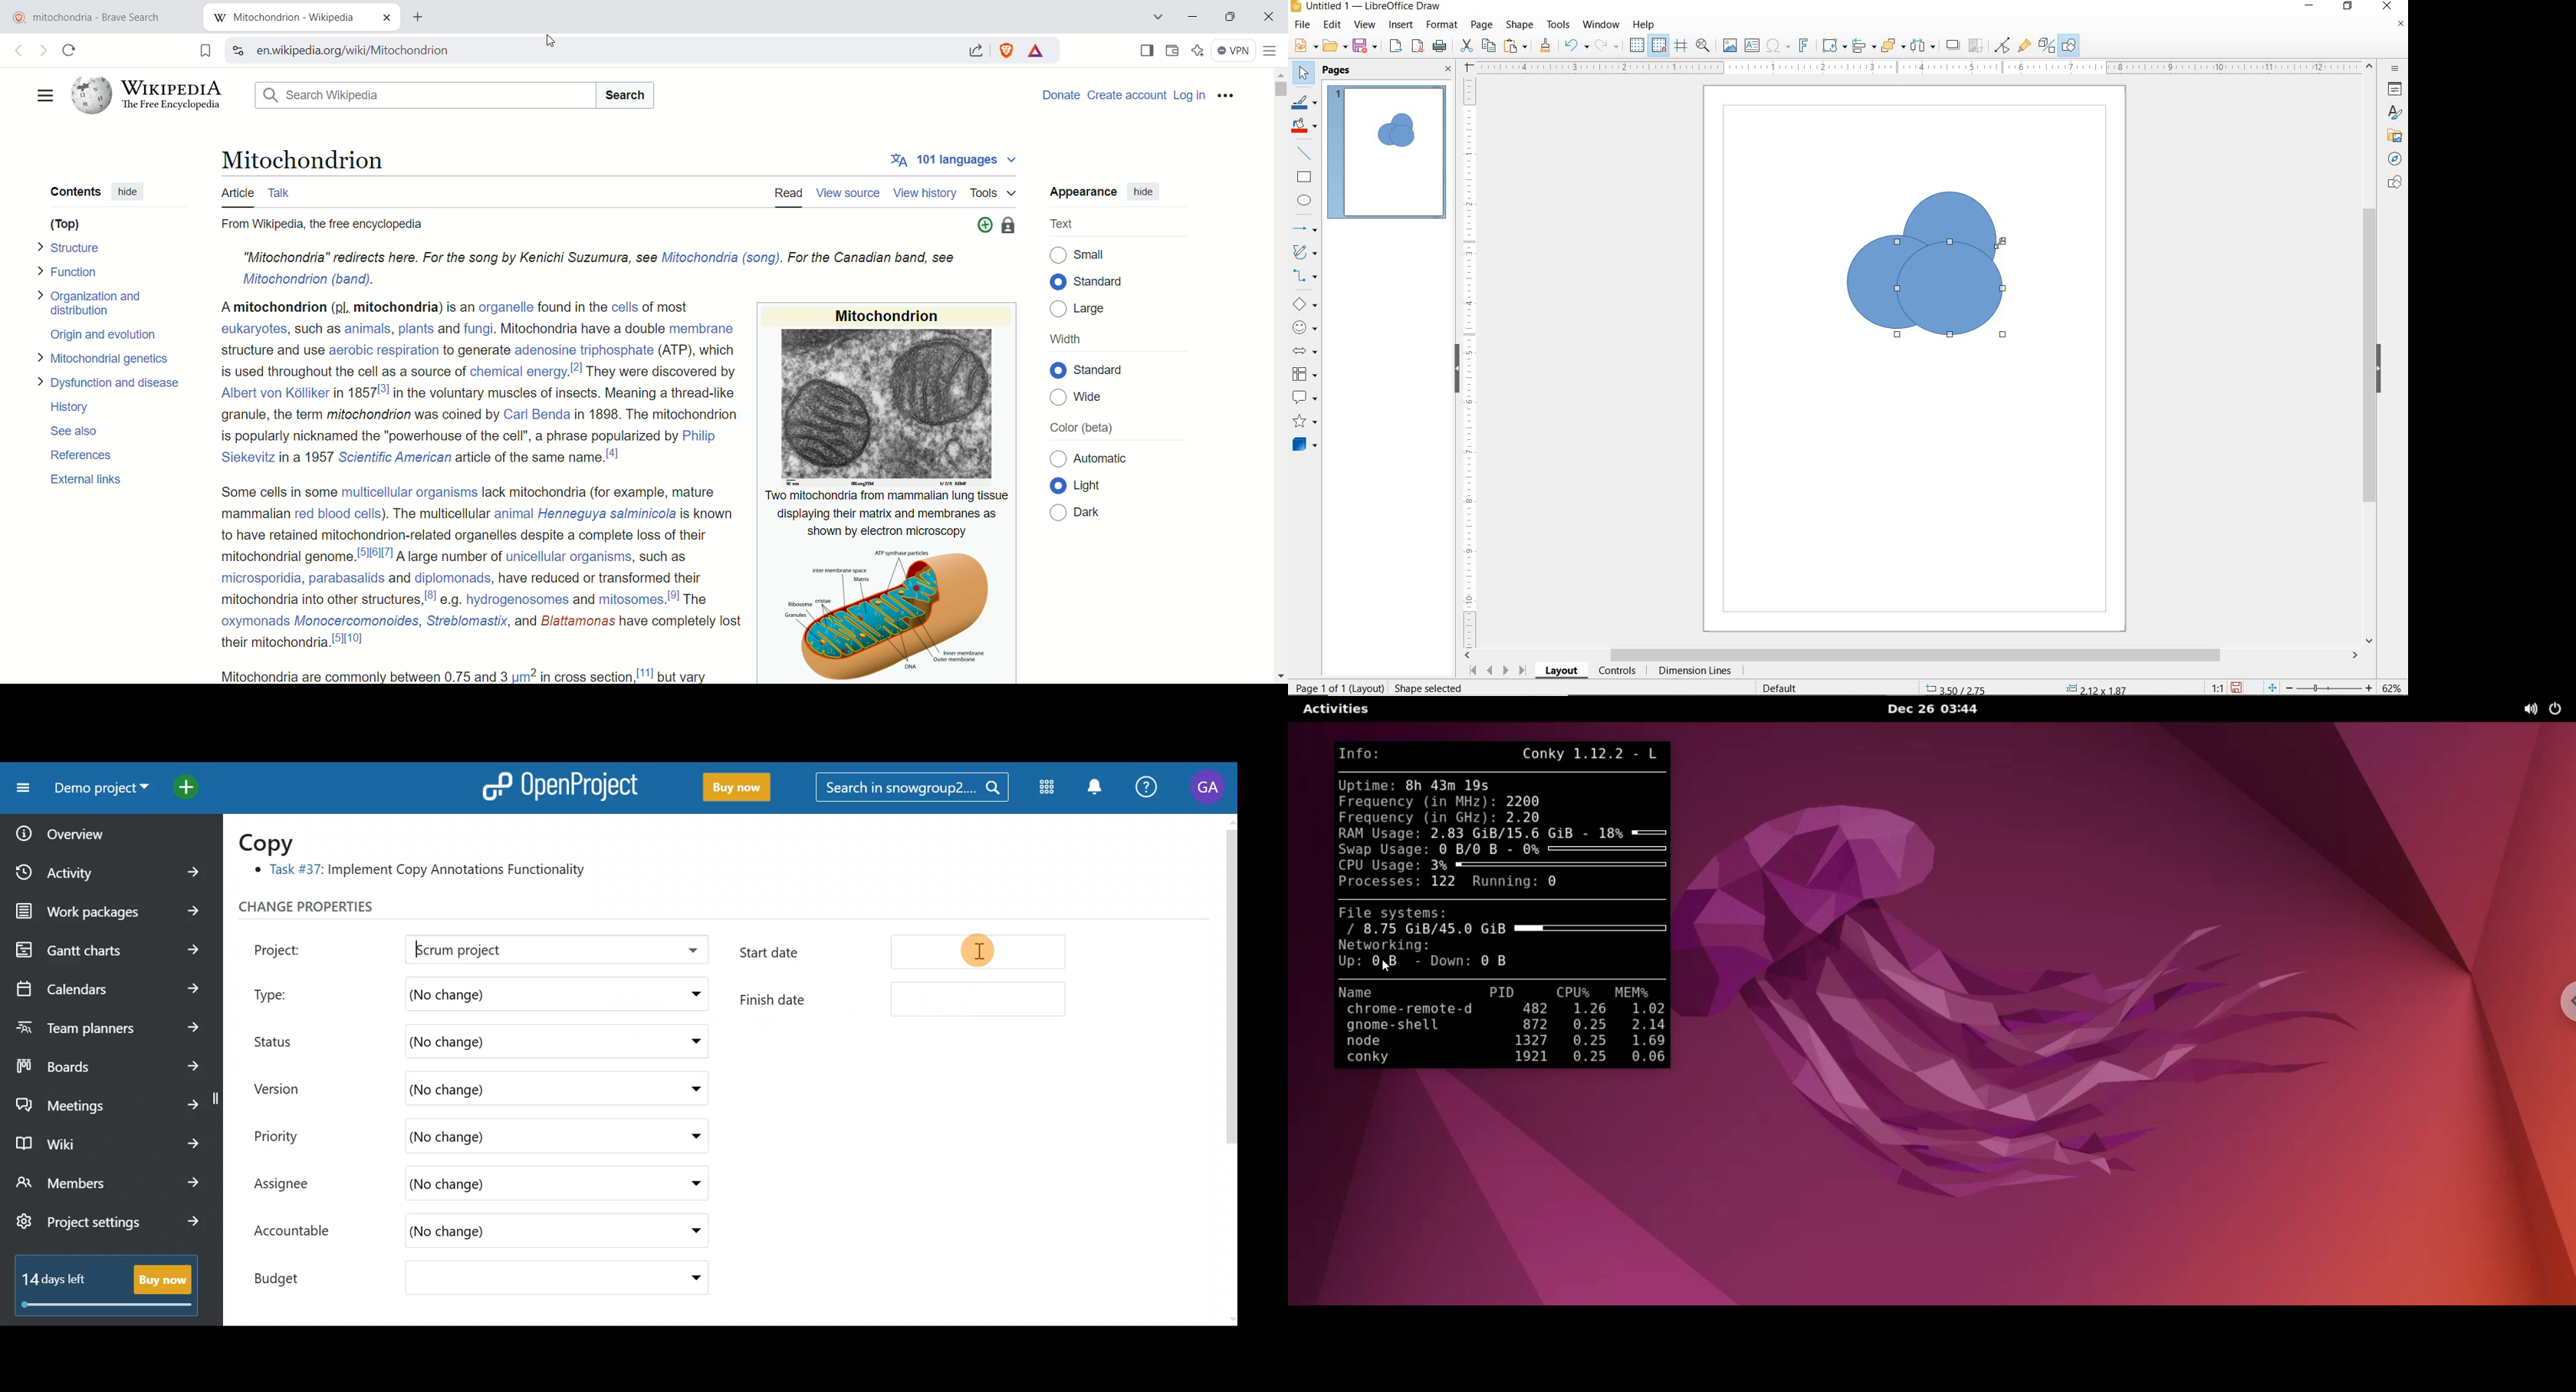 Image resolution: width=2576 pixels, height=1400 pixels. Describe the element at coordinates (1863, 47) in the screenshot. I see `ALIGN OBJECTS` at that location.